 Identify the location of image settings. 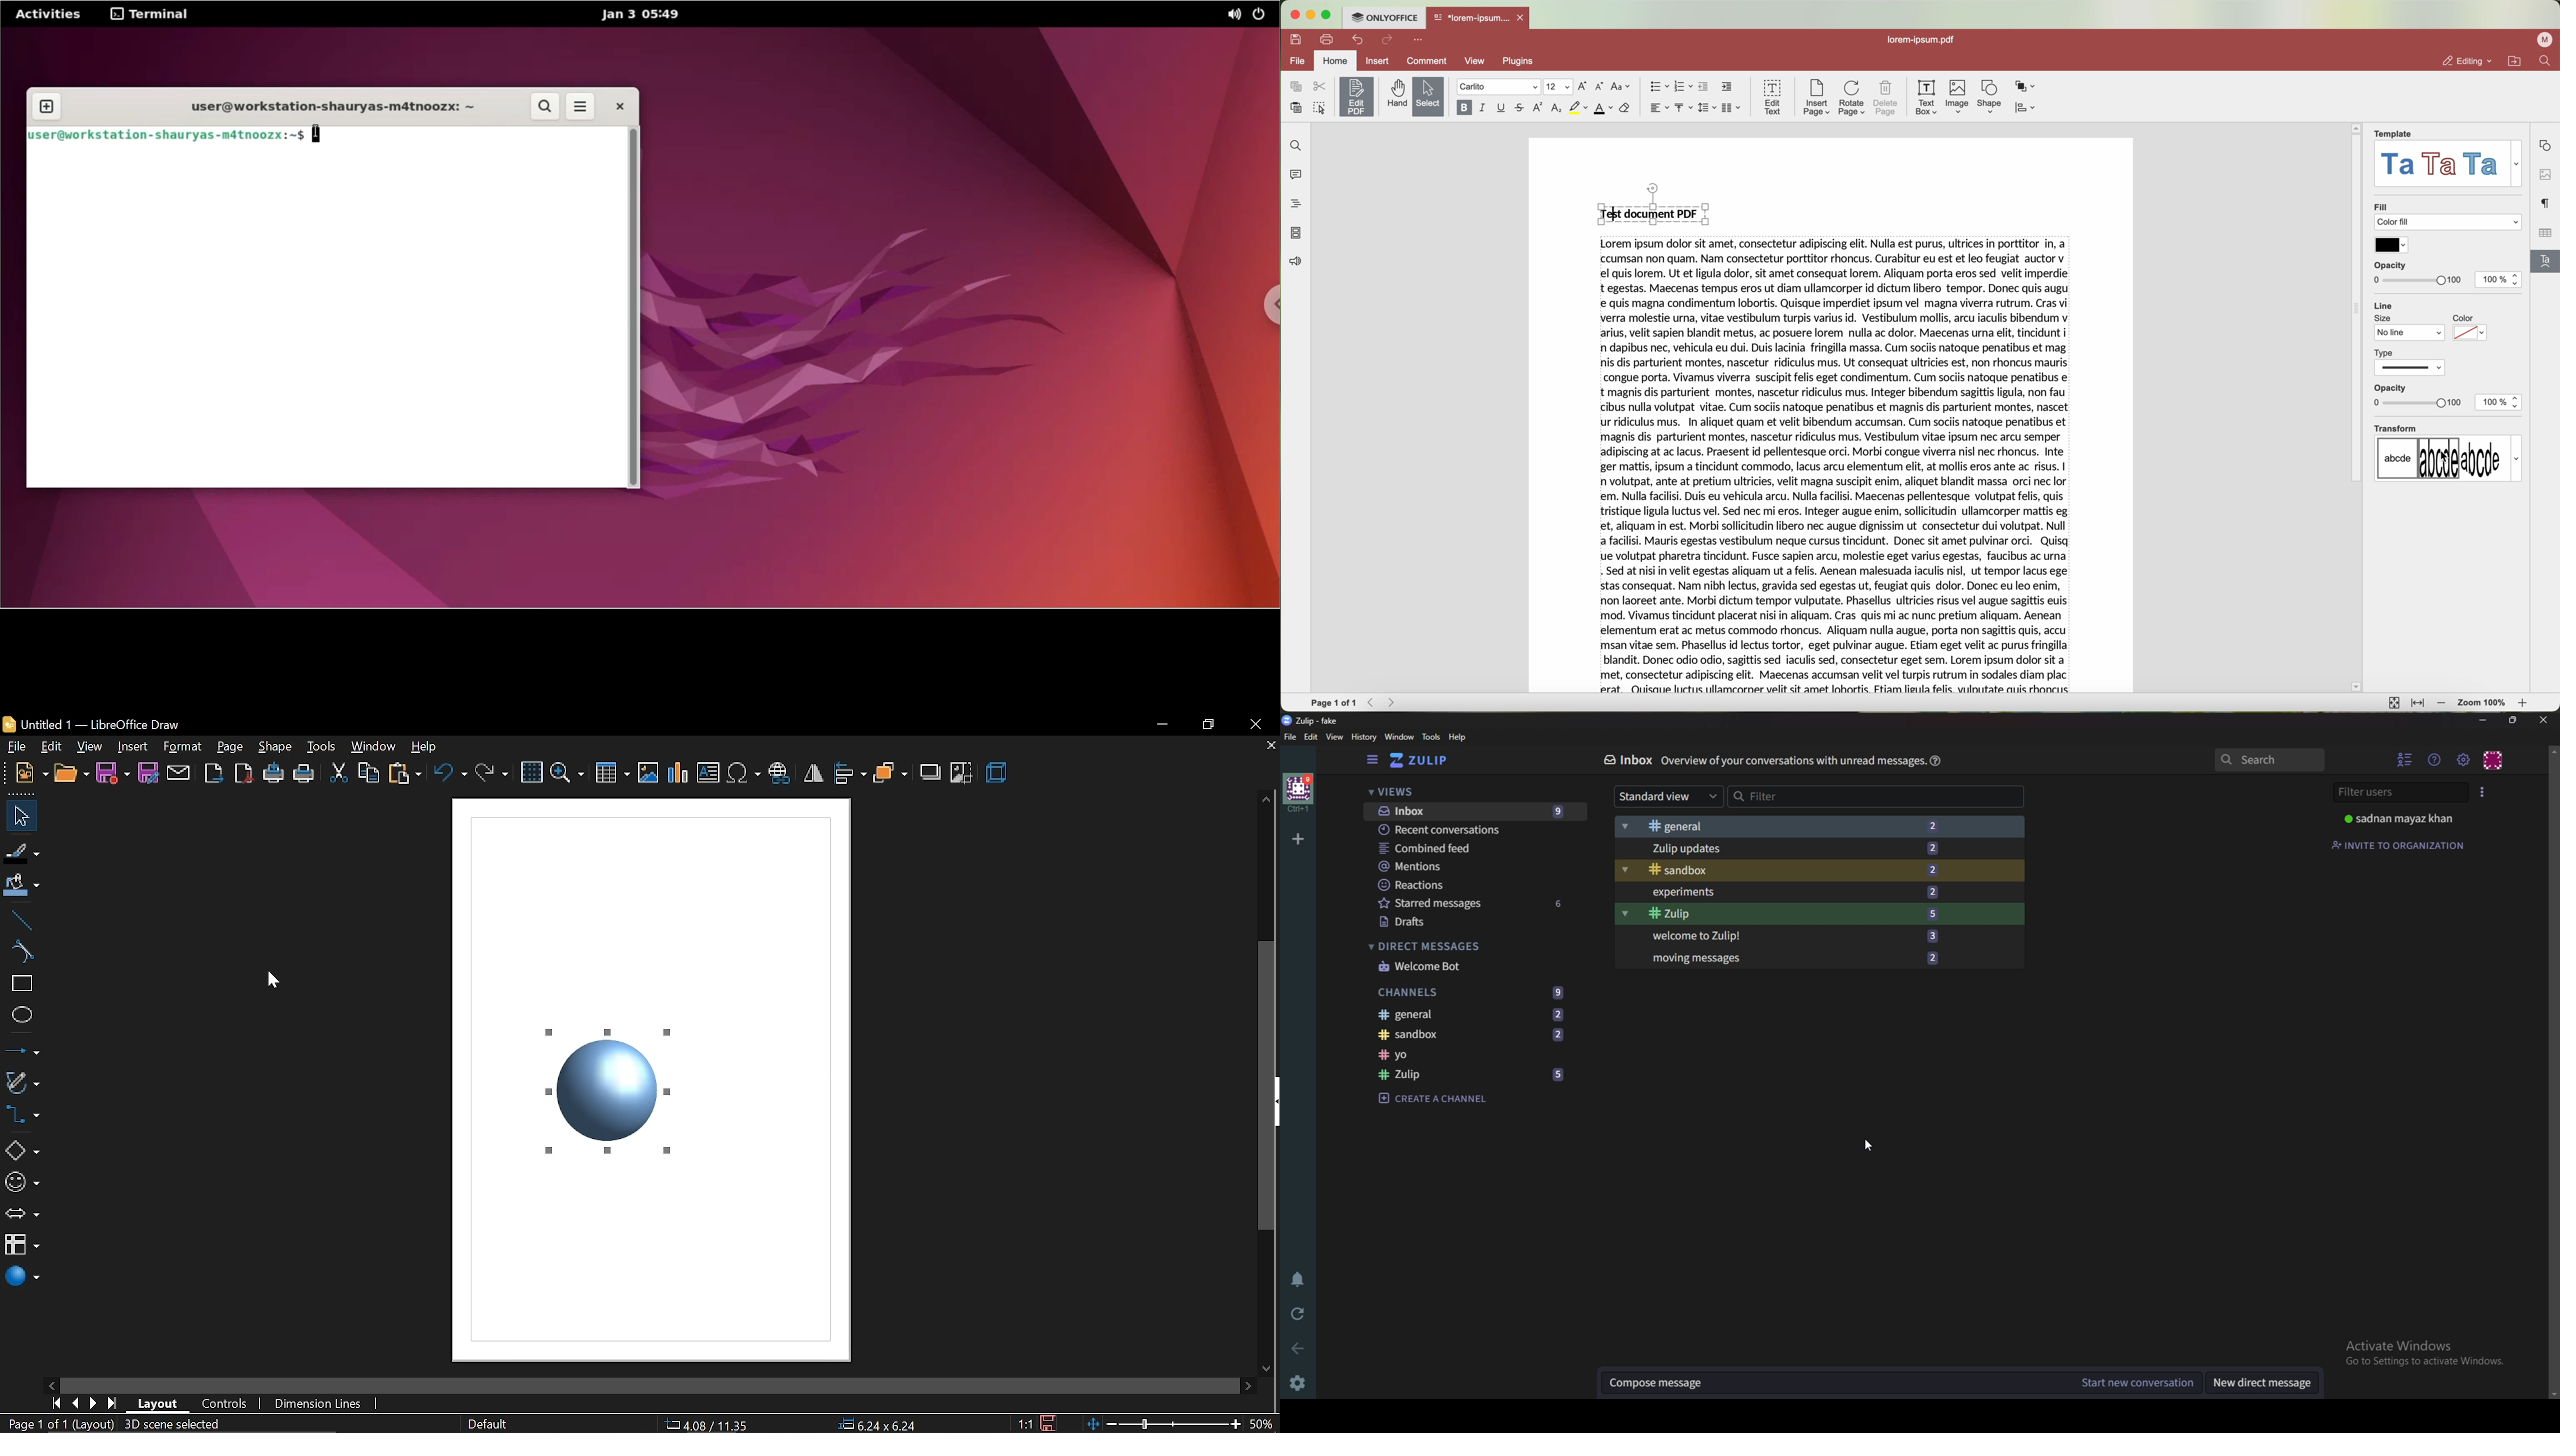
(2545, 174).